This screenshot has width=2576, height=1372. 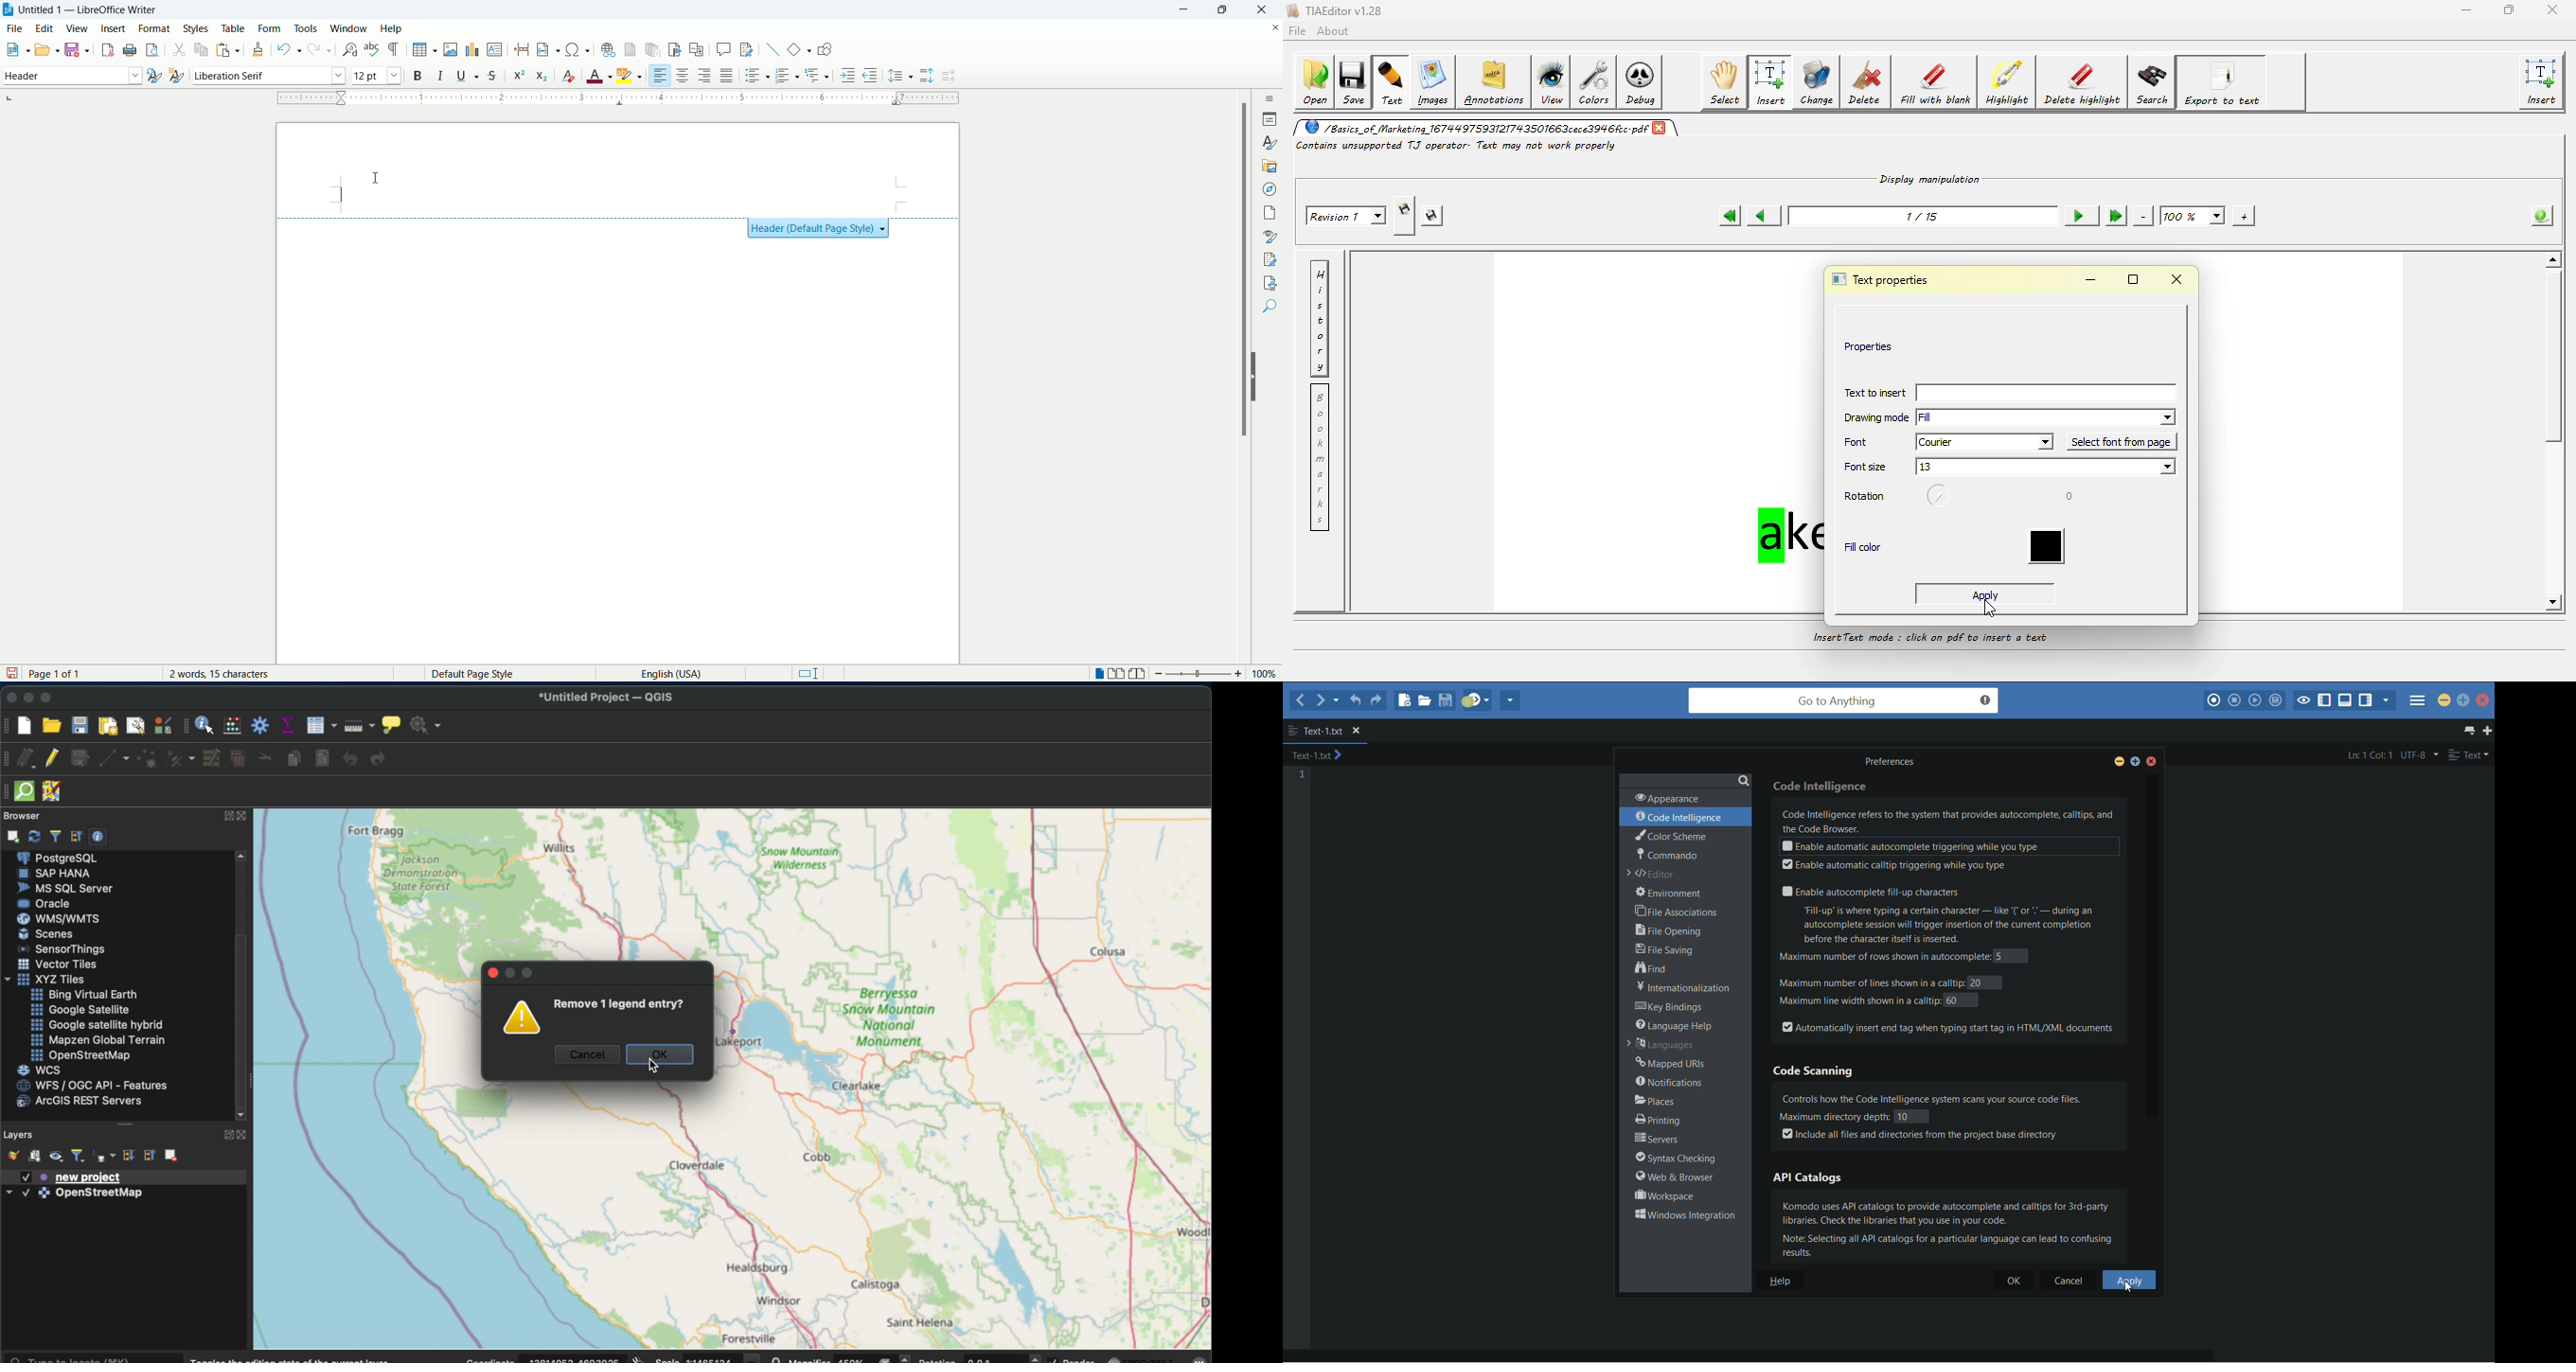 What do you see at coordinates (182, 49) in the screenshot?
I see `cut` at bounding box center [182, 49].